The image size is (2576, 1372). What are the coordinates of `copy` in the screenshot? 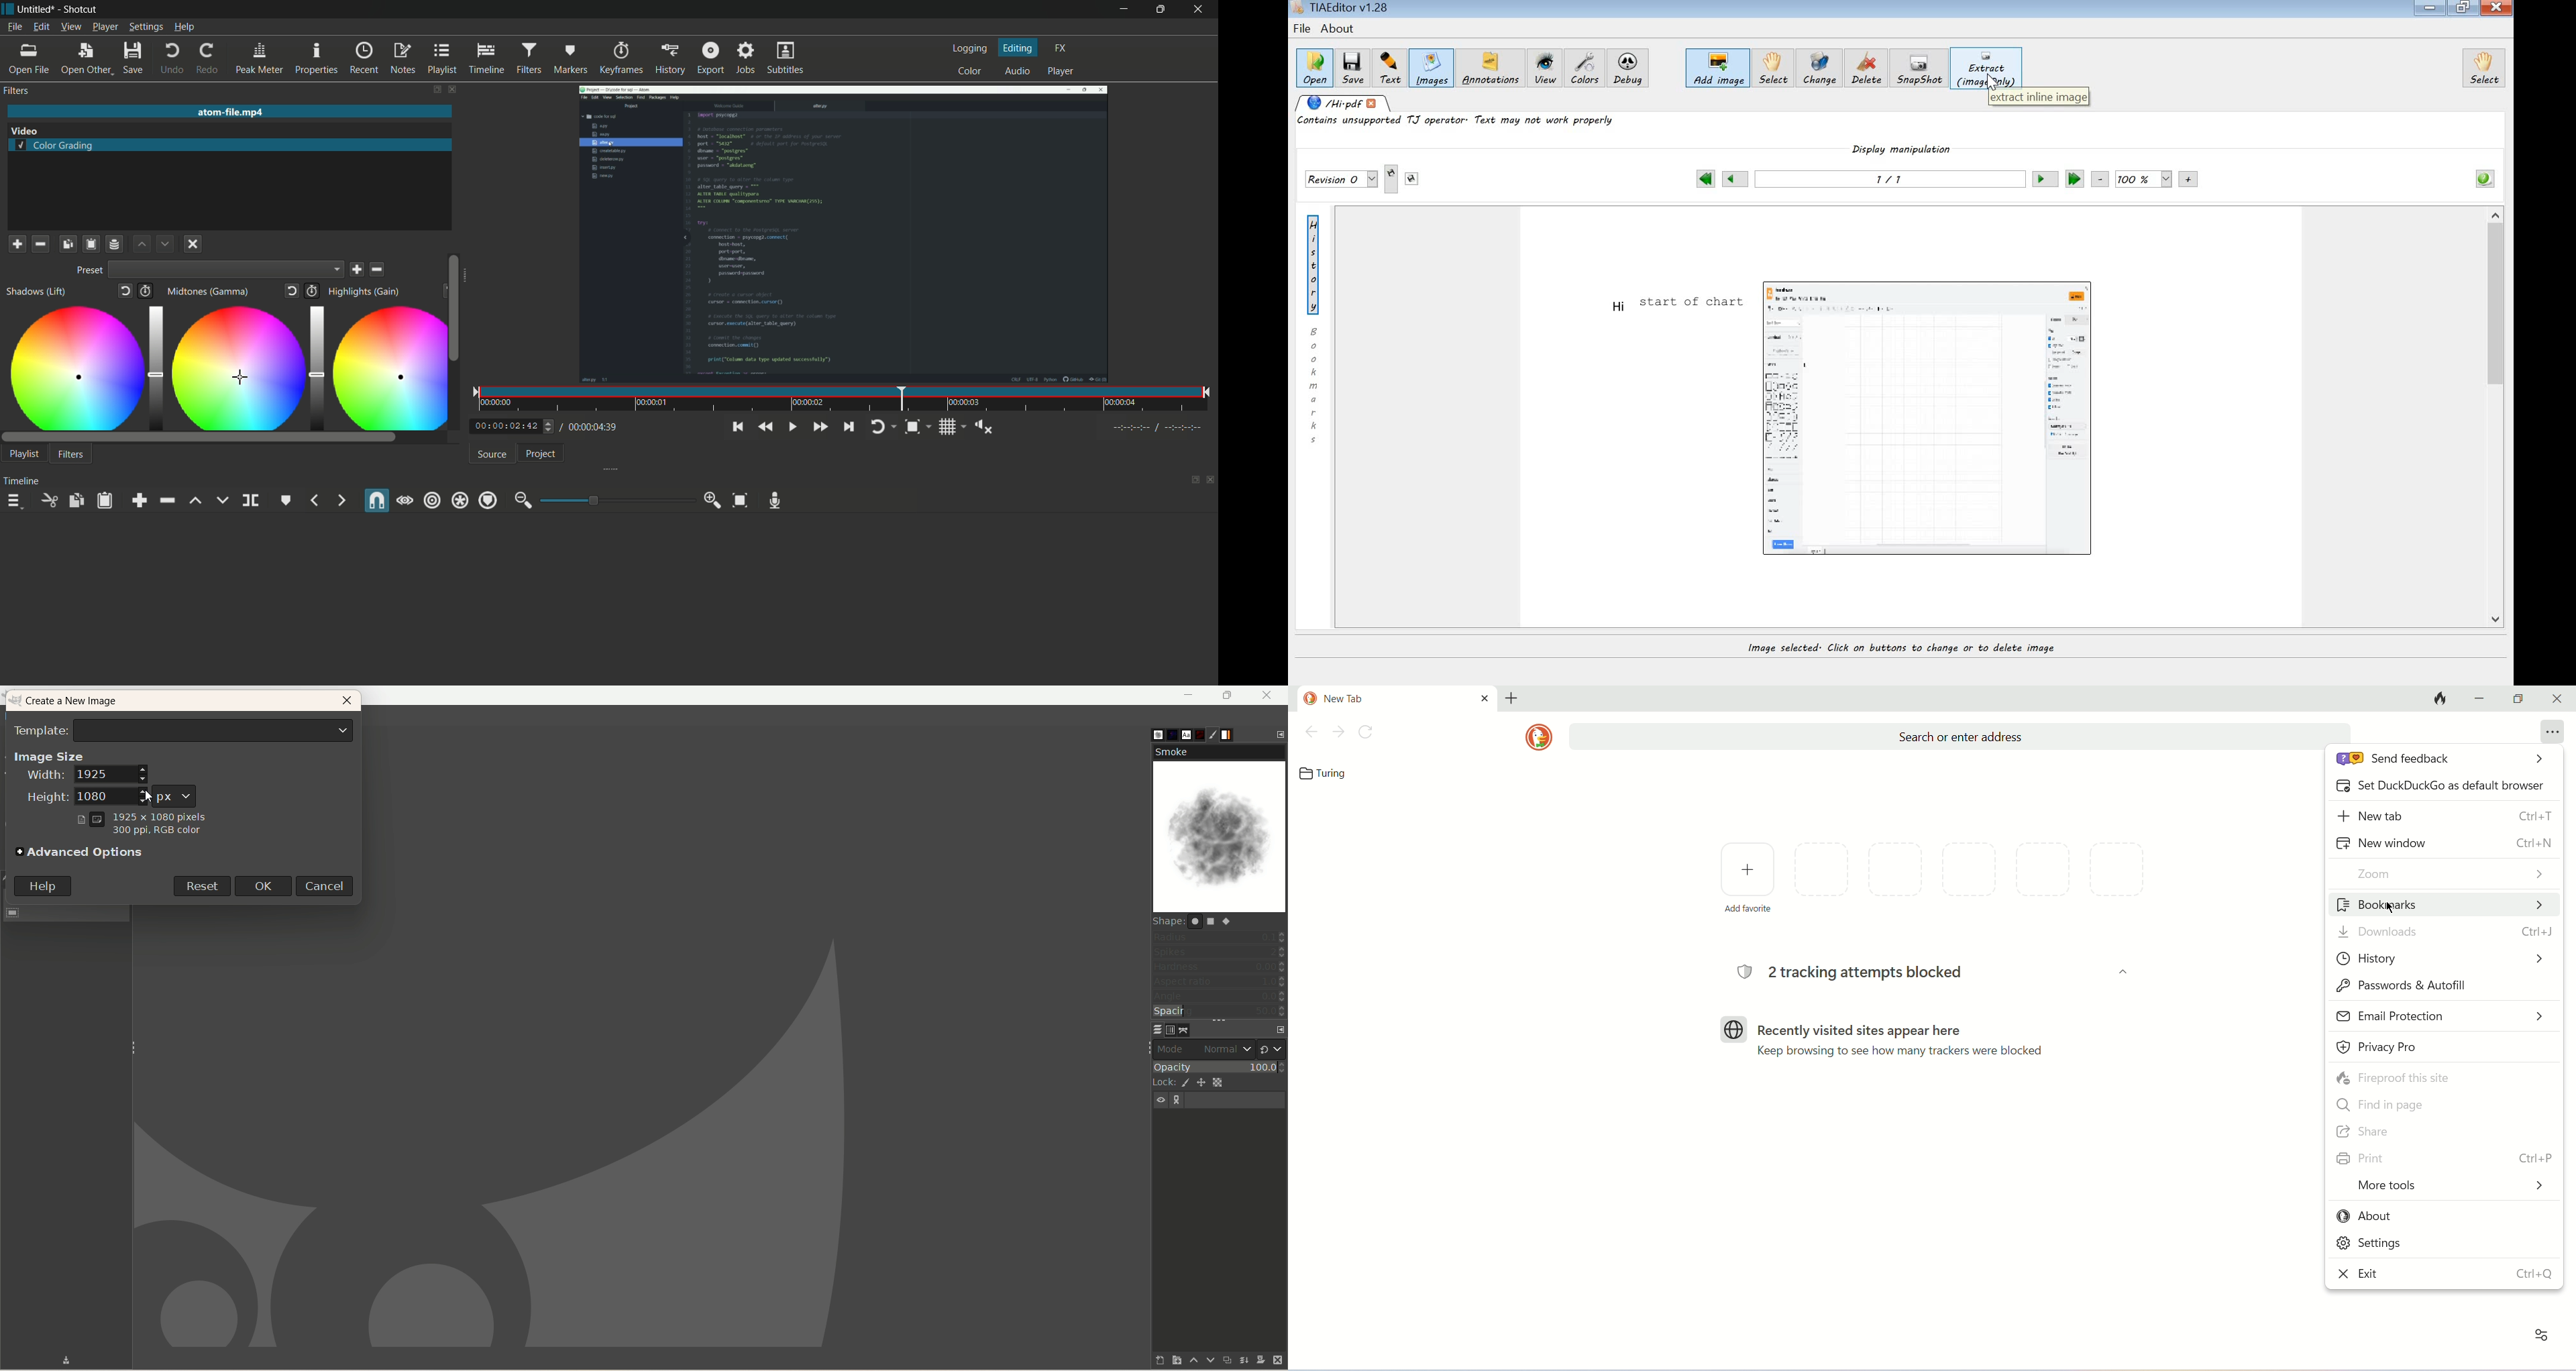 It's located at (76, 501).